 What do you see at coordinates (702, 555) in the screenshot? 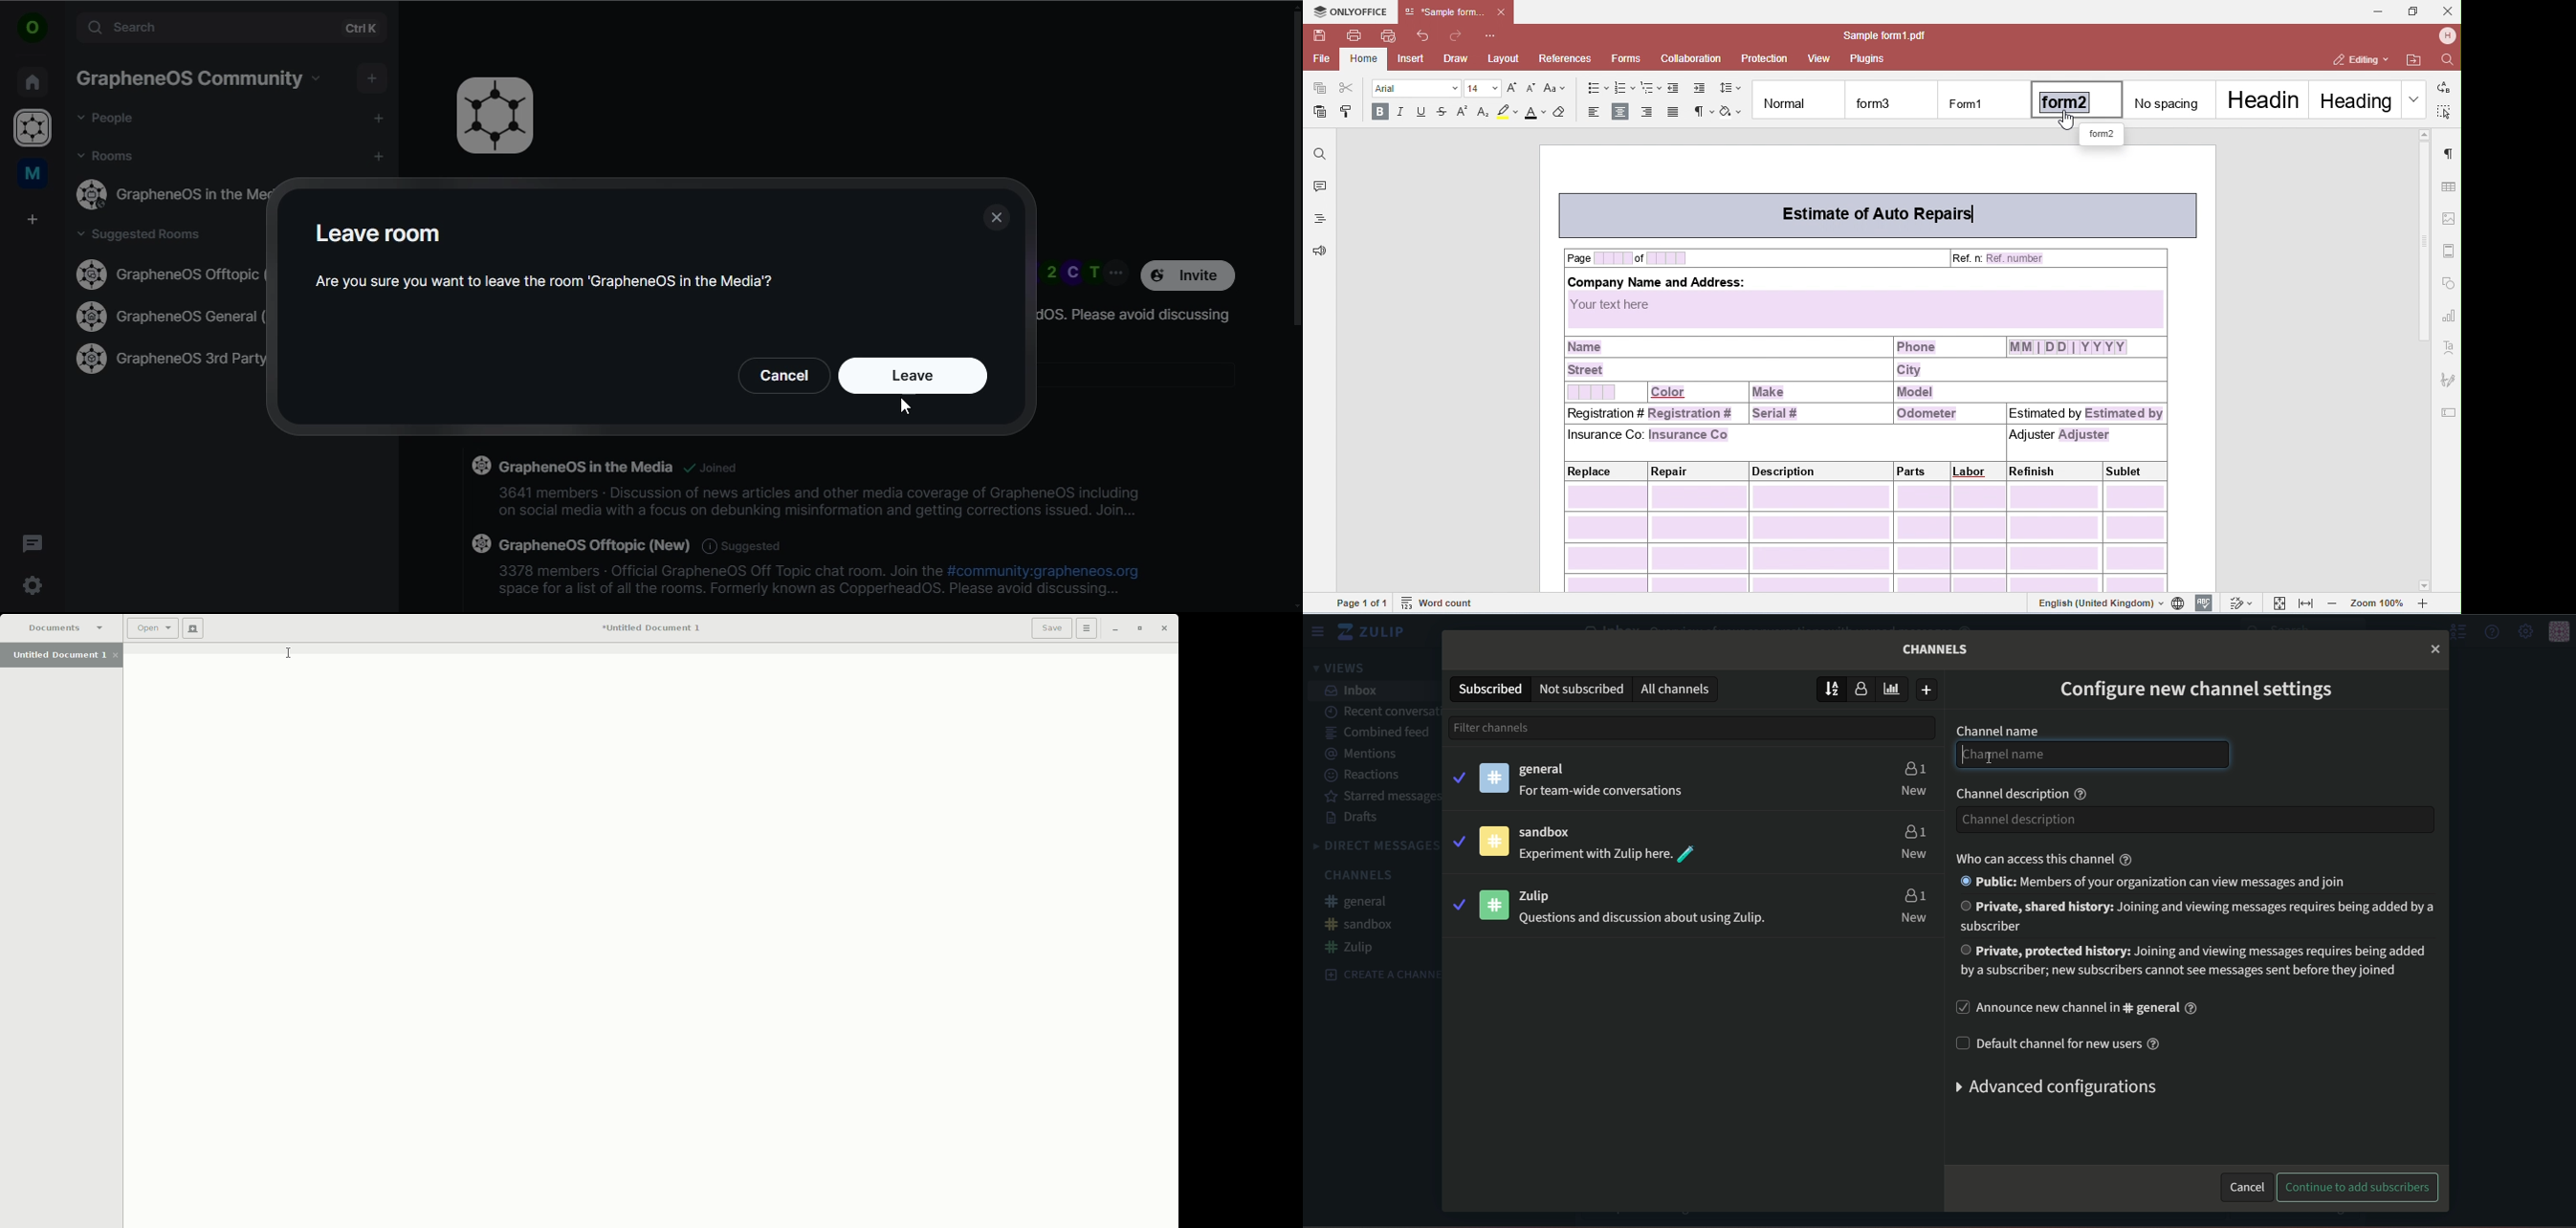
I see `srapheneOS Offtopic (New) (1) suggested1378 members - Official GrapheneOS Off Topic chat room. Join the ` at bounding box center [702, 555].